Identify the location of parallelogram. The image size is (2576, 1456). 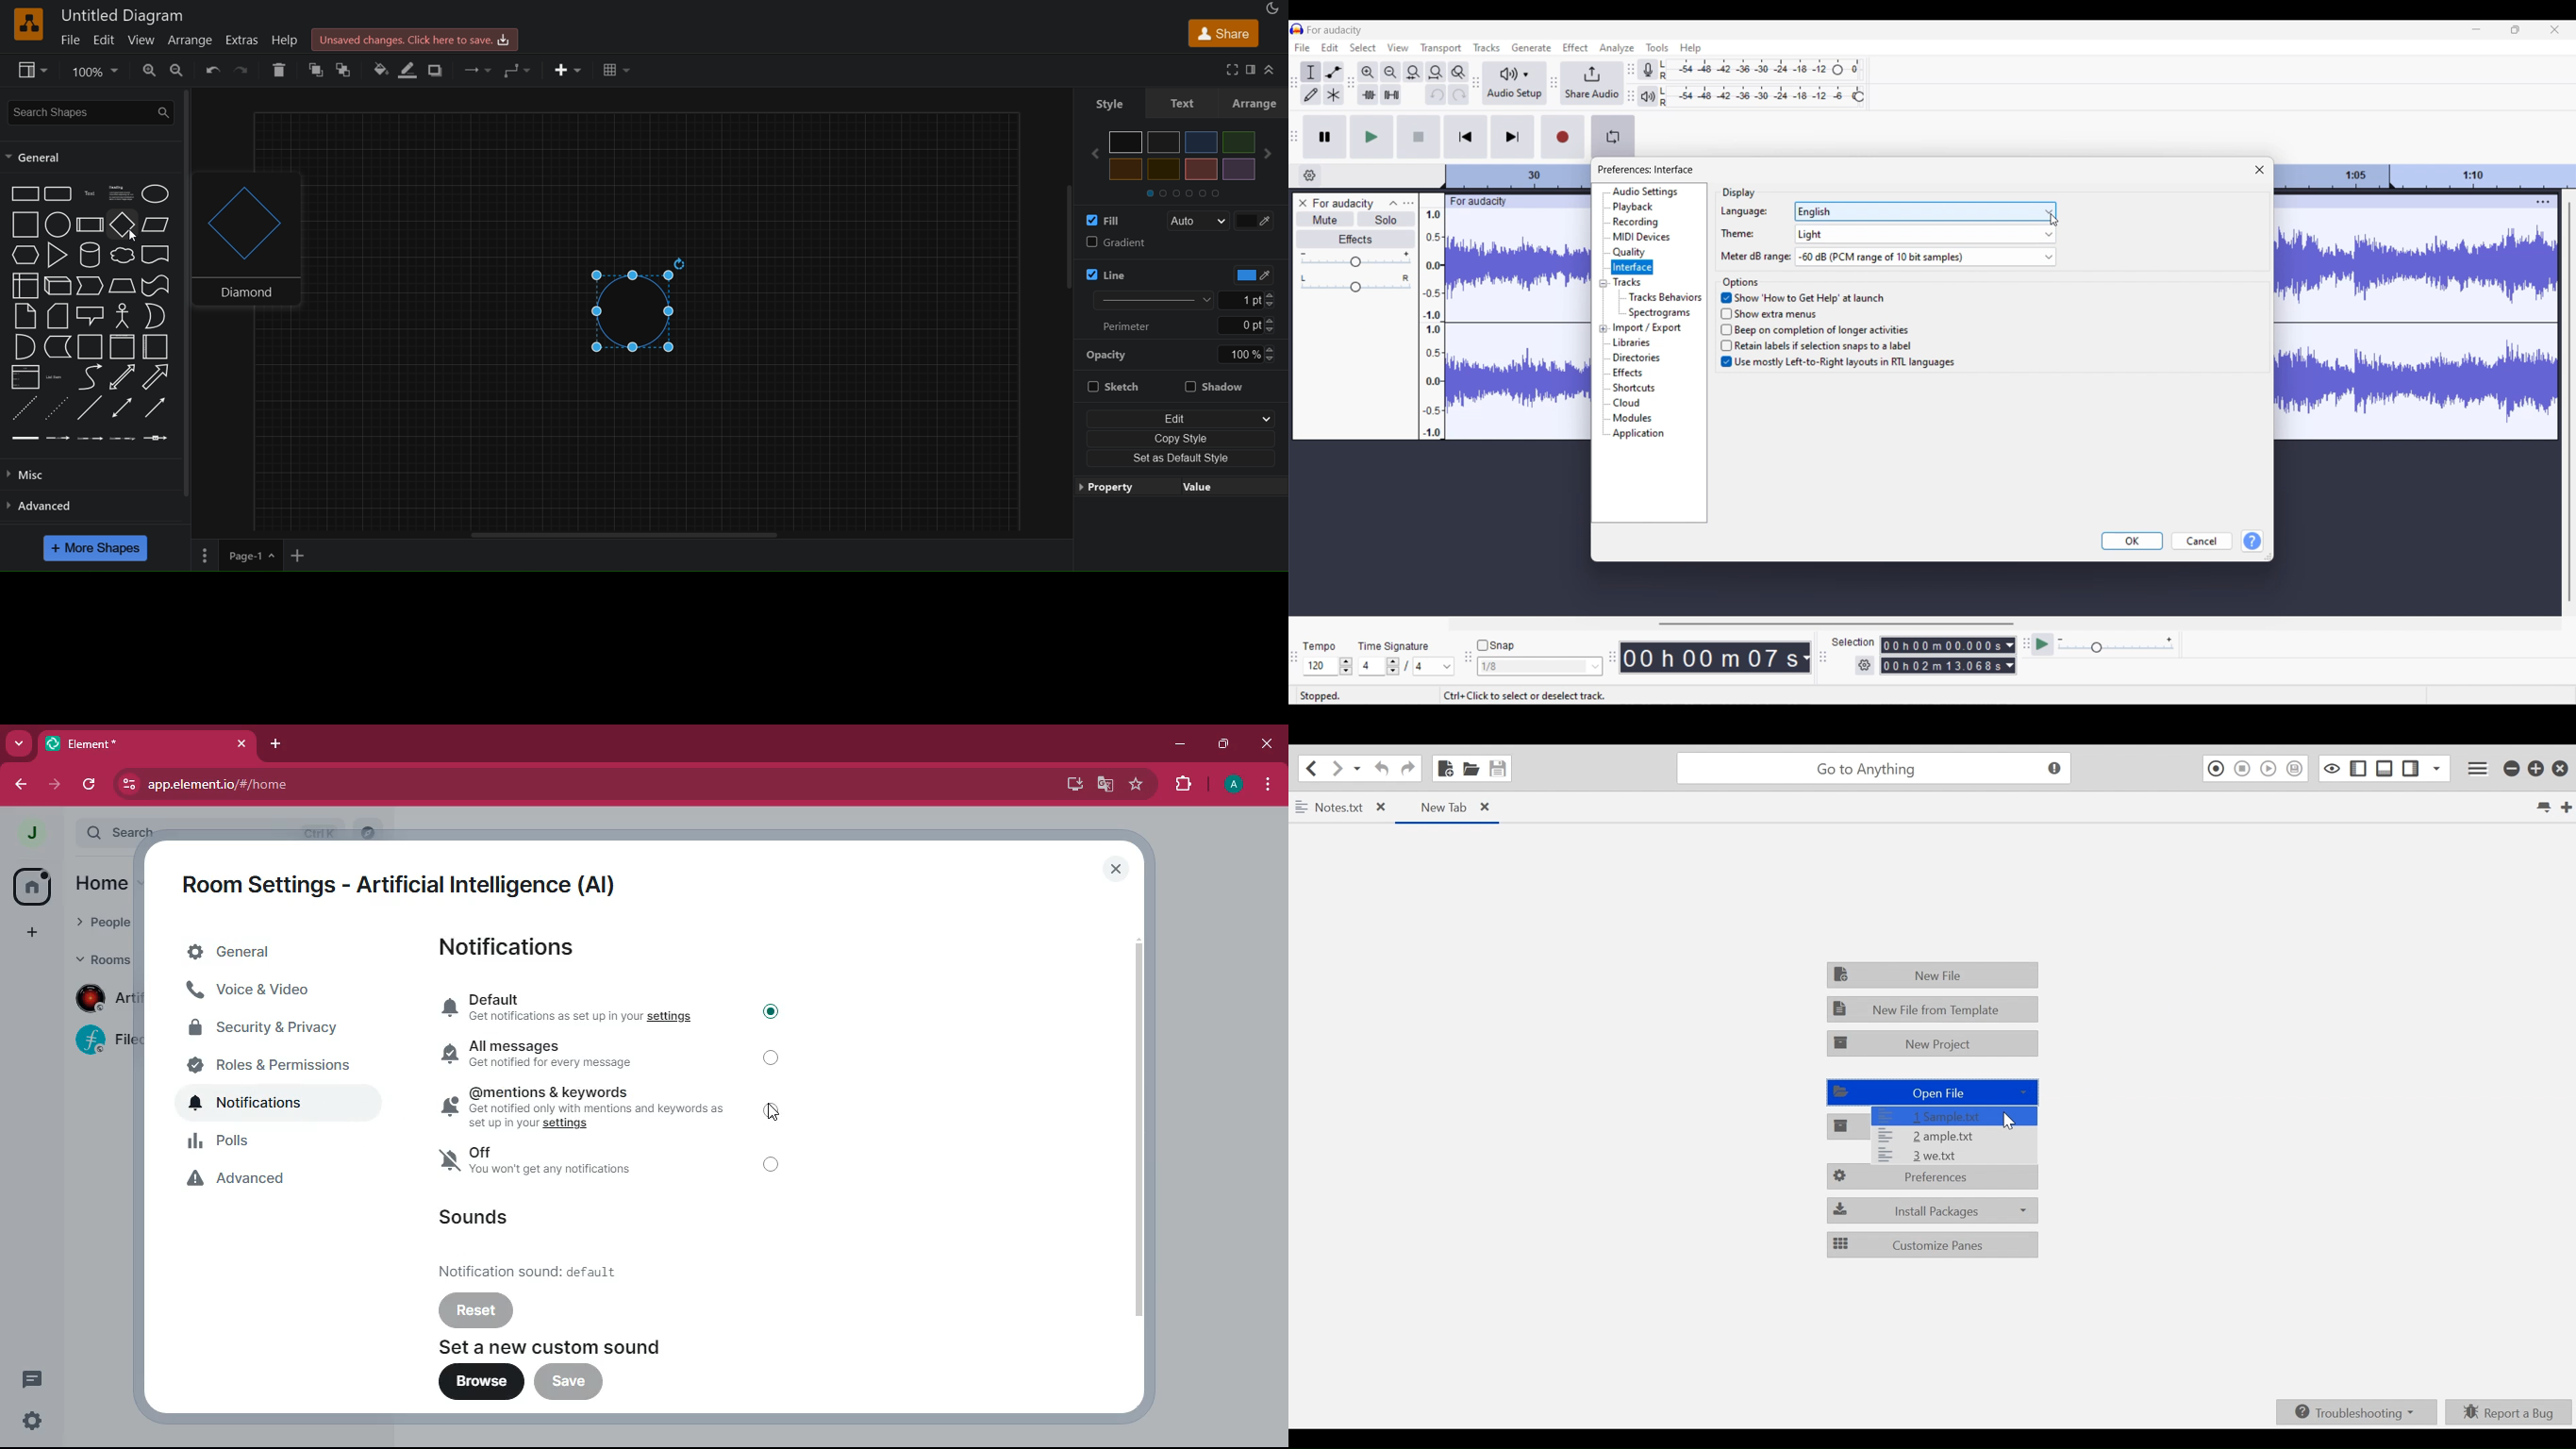
(158, 224).